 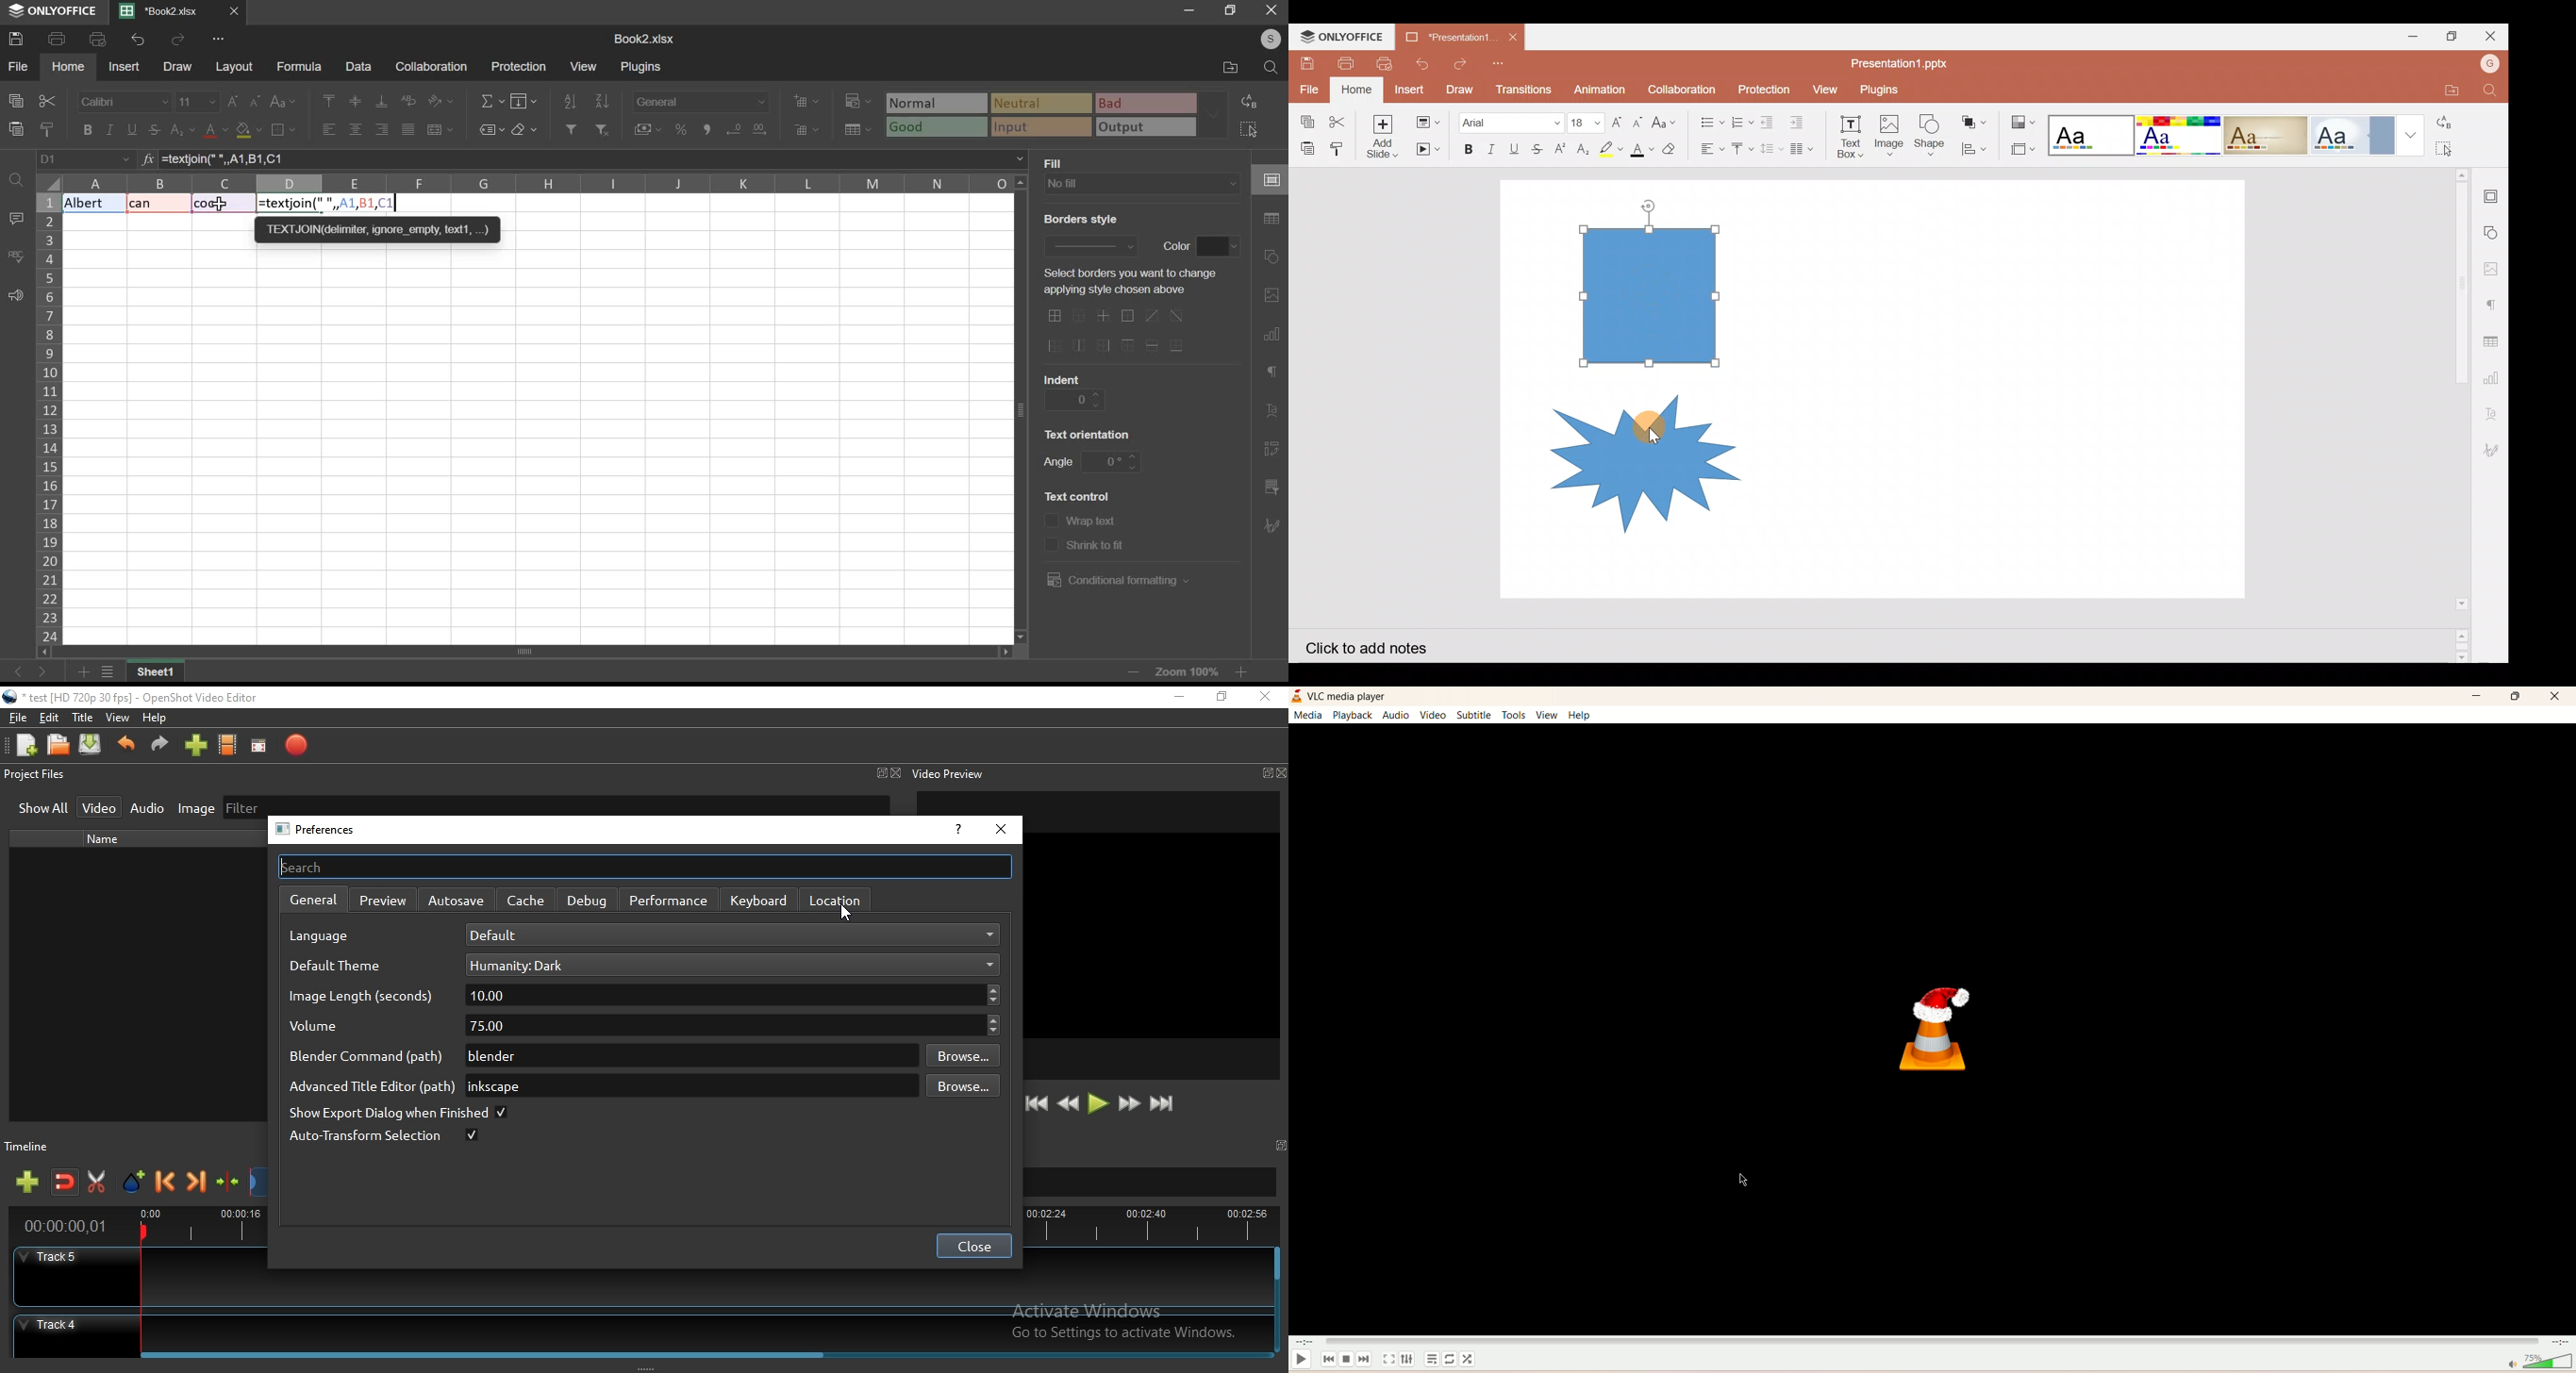 I want to click on Table settings, so click(x=2495, y=341).